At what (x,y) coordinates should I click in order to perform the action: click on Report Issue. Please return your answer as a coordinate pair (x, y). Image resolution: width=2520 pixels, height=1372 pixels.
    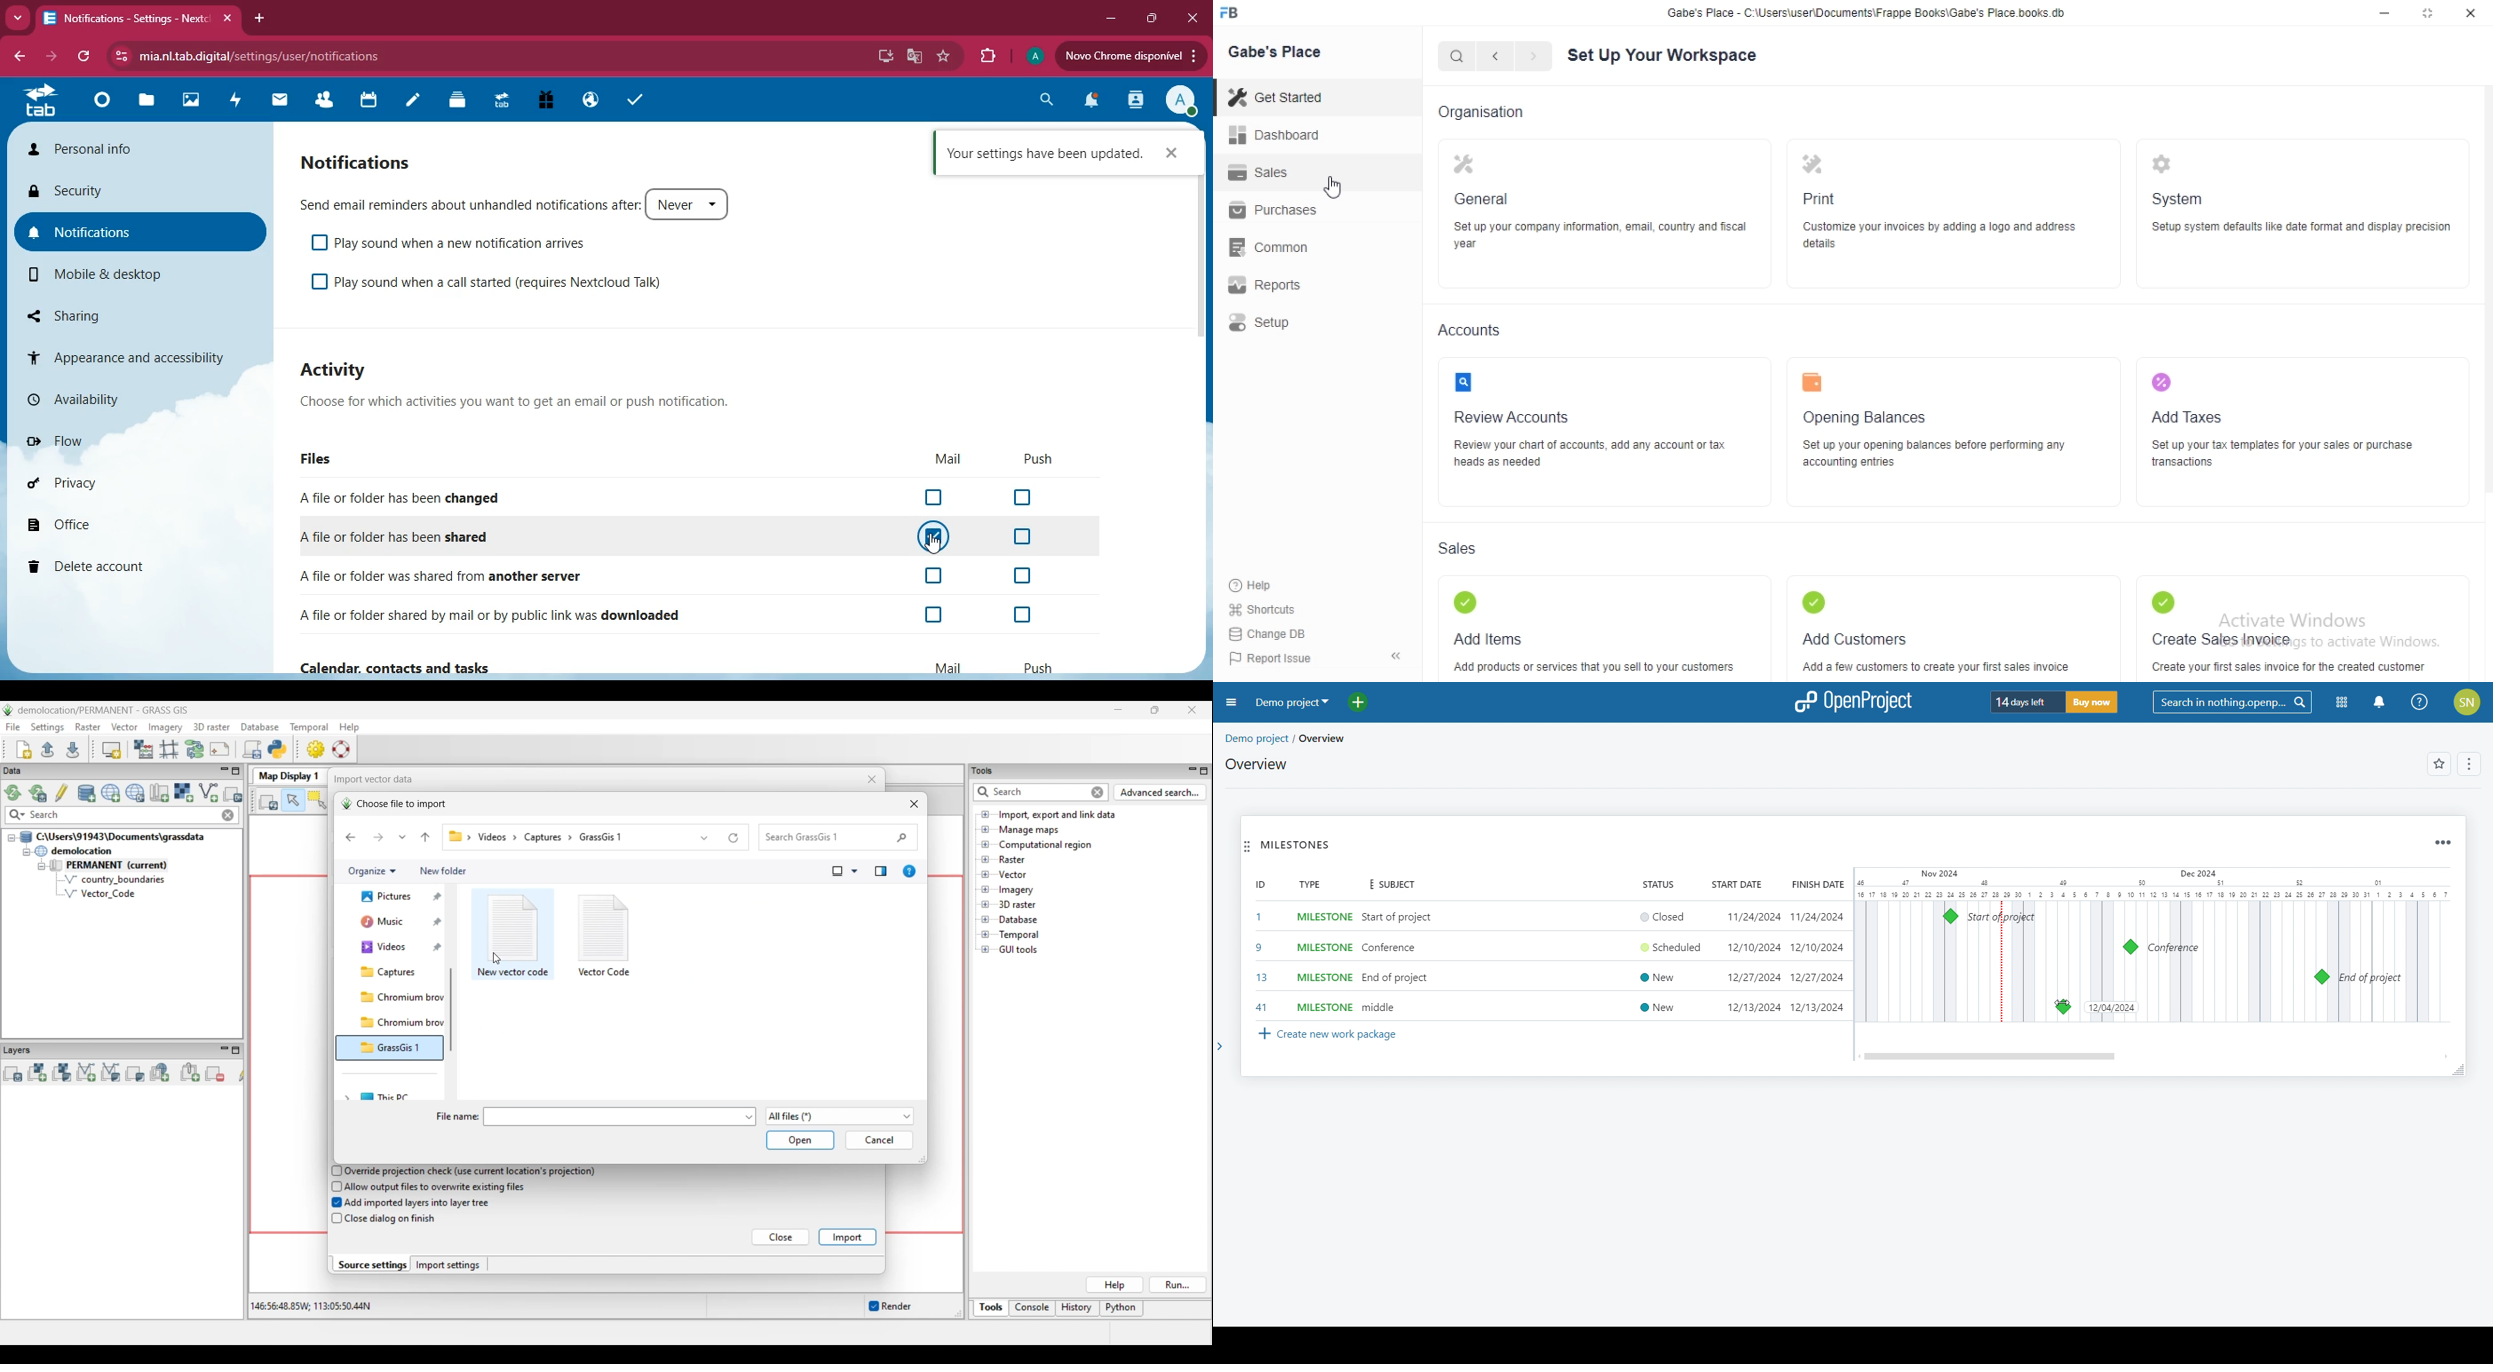
    Looking at the image, I should click on (1282, 658).